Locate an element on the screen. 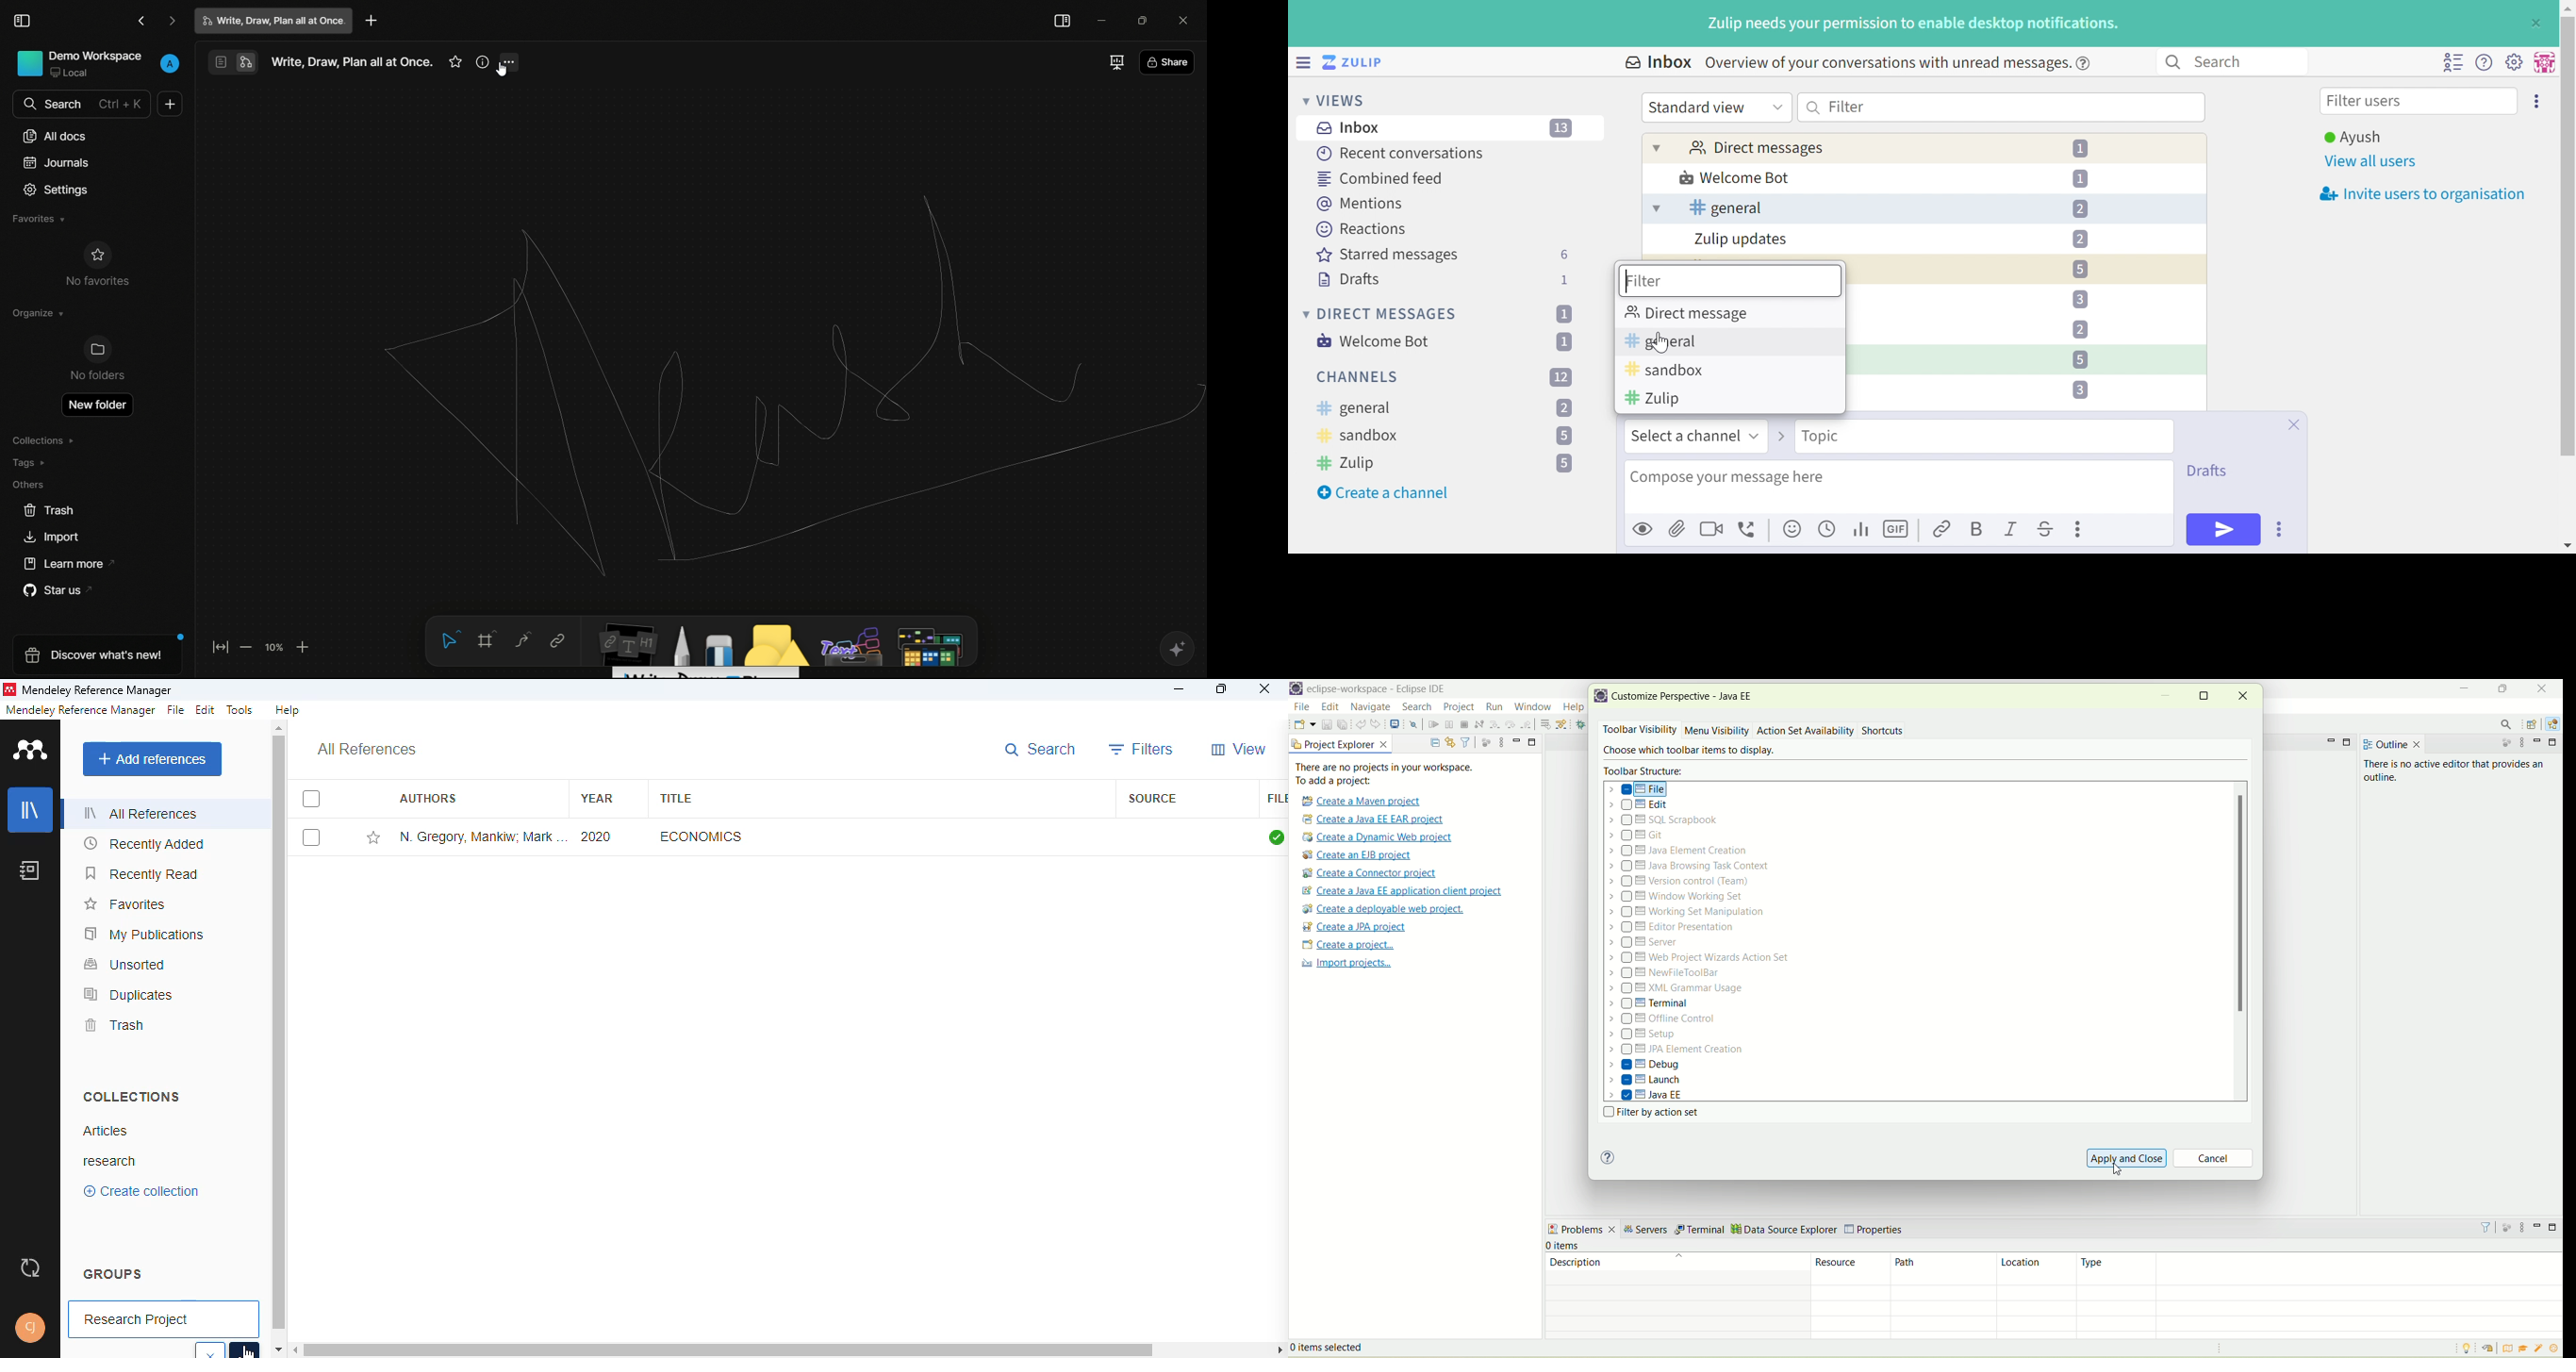  duplicates is located at coordinates (130, 995).